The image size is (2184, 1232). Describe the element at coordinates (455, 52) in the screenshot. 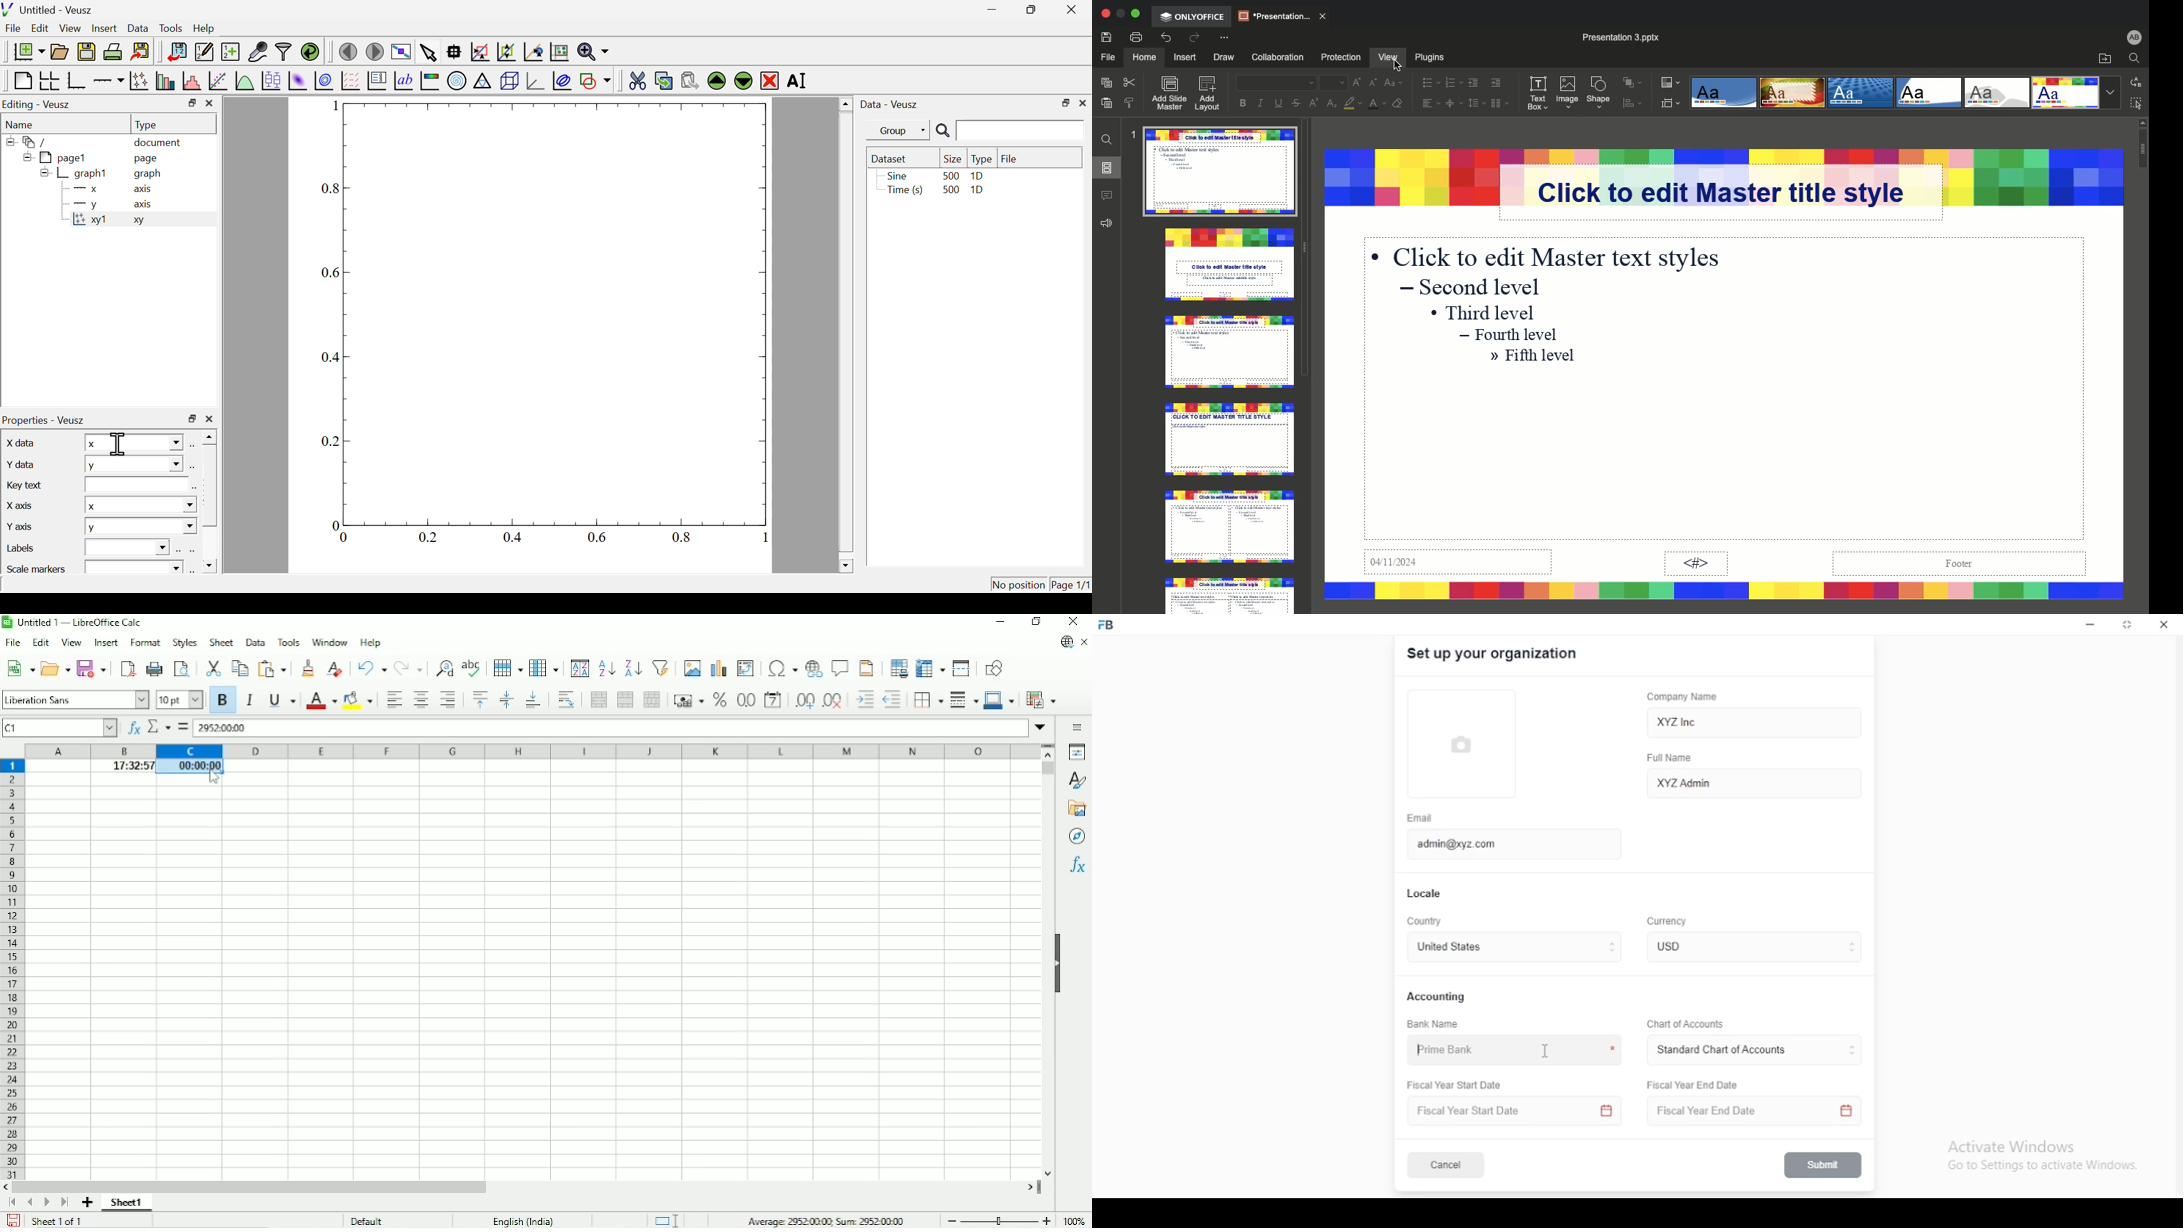

I see `read data points on the graph` at that location.